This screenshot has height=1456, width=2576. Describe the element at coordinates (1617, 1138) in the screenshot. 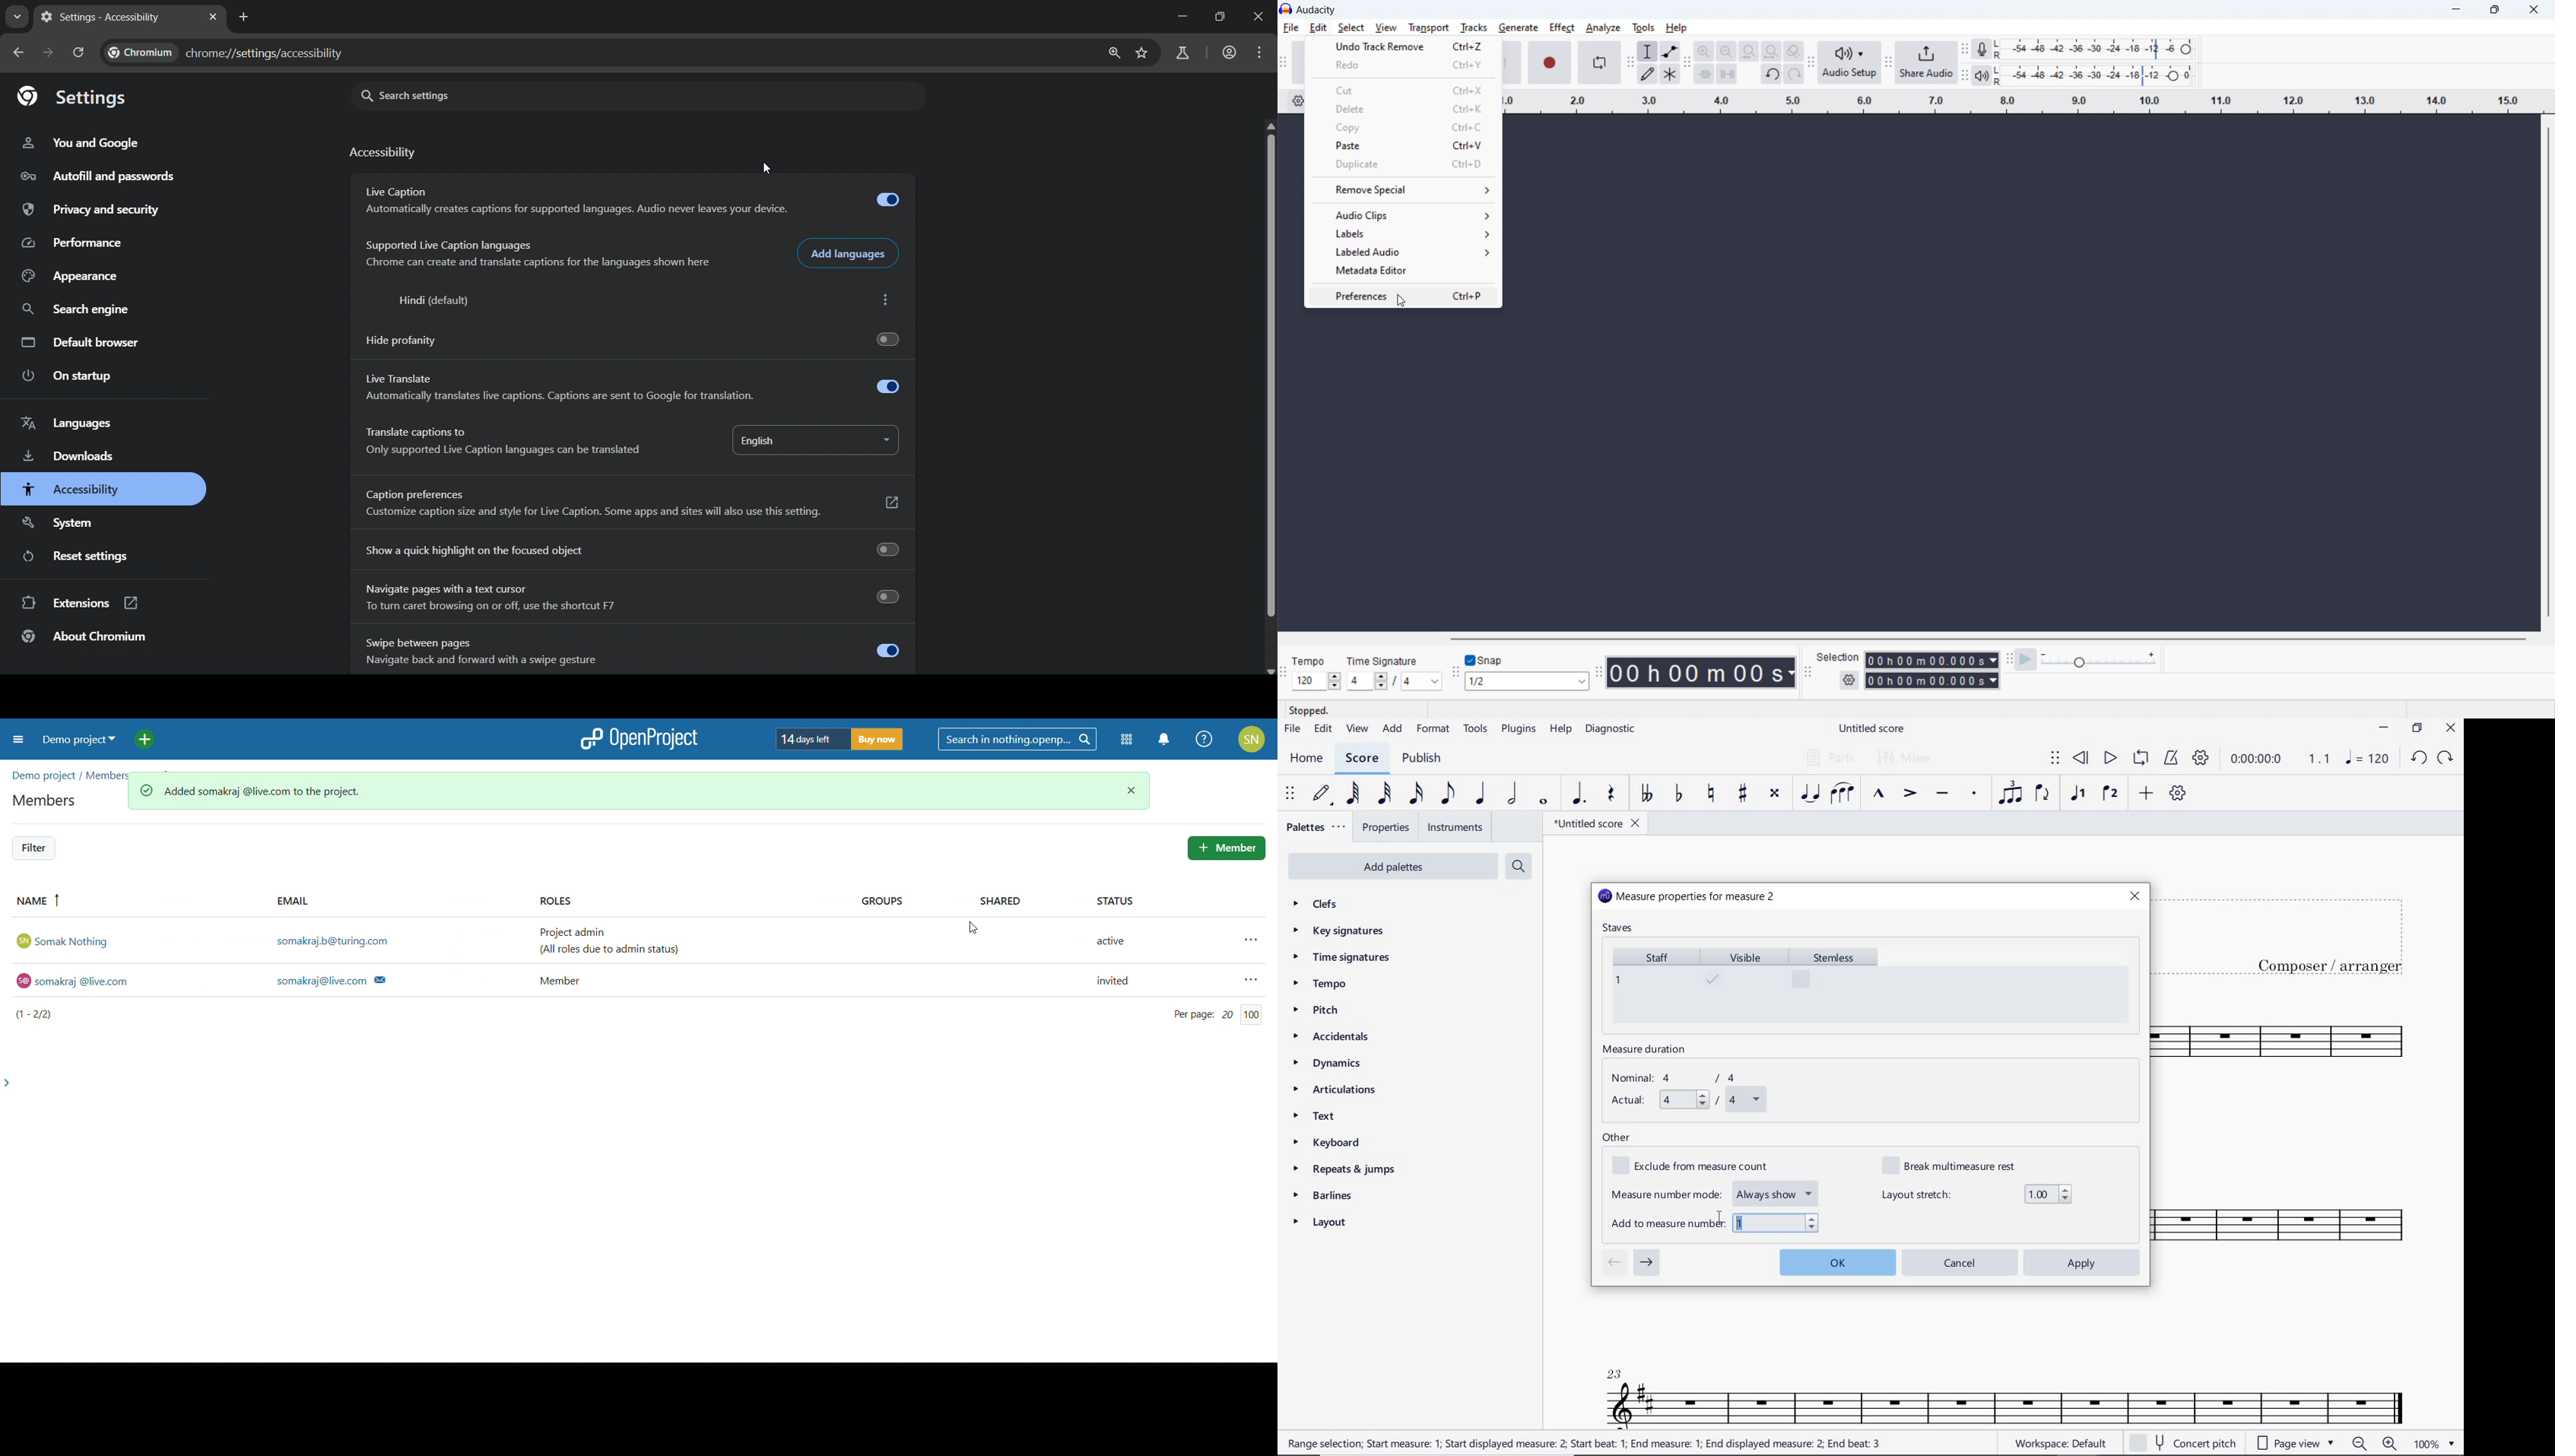

I see `other` at that location.